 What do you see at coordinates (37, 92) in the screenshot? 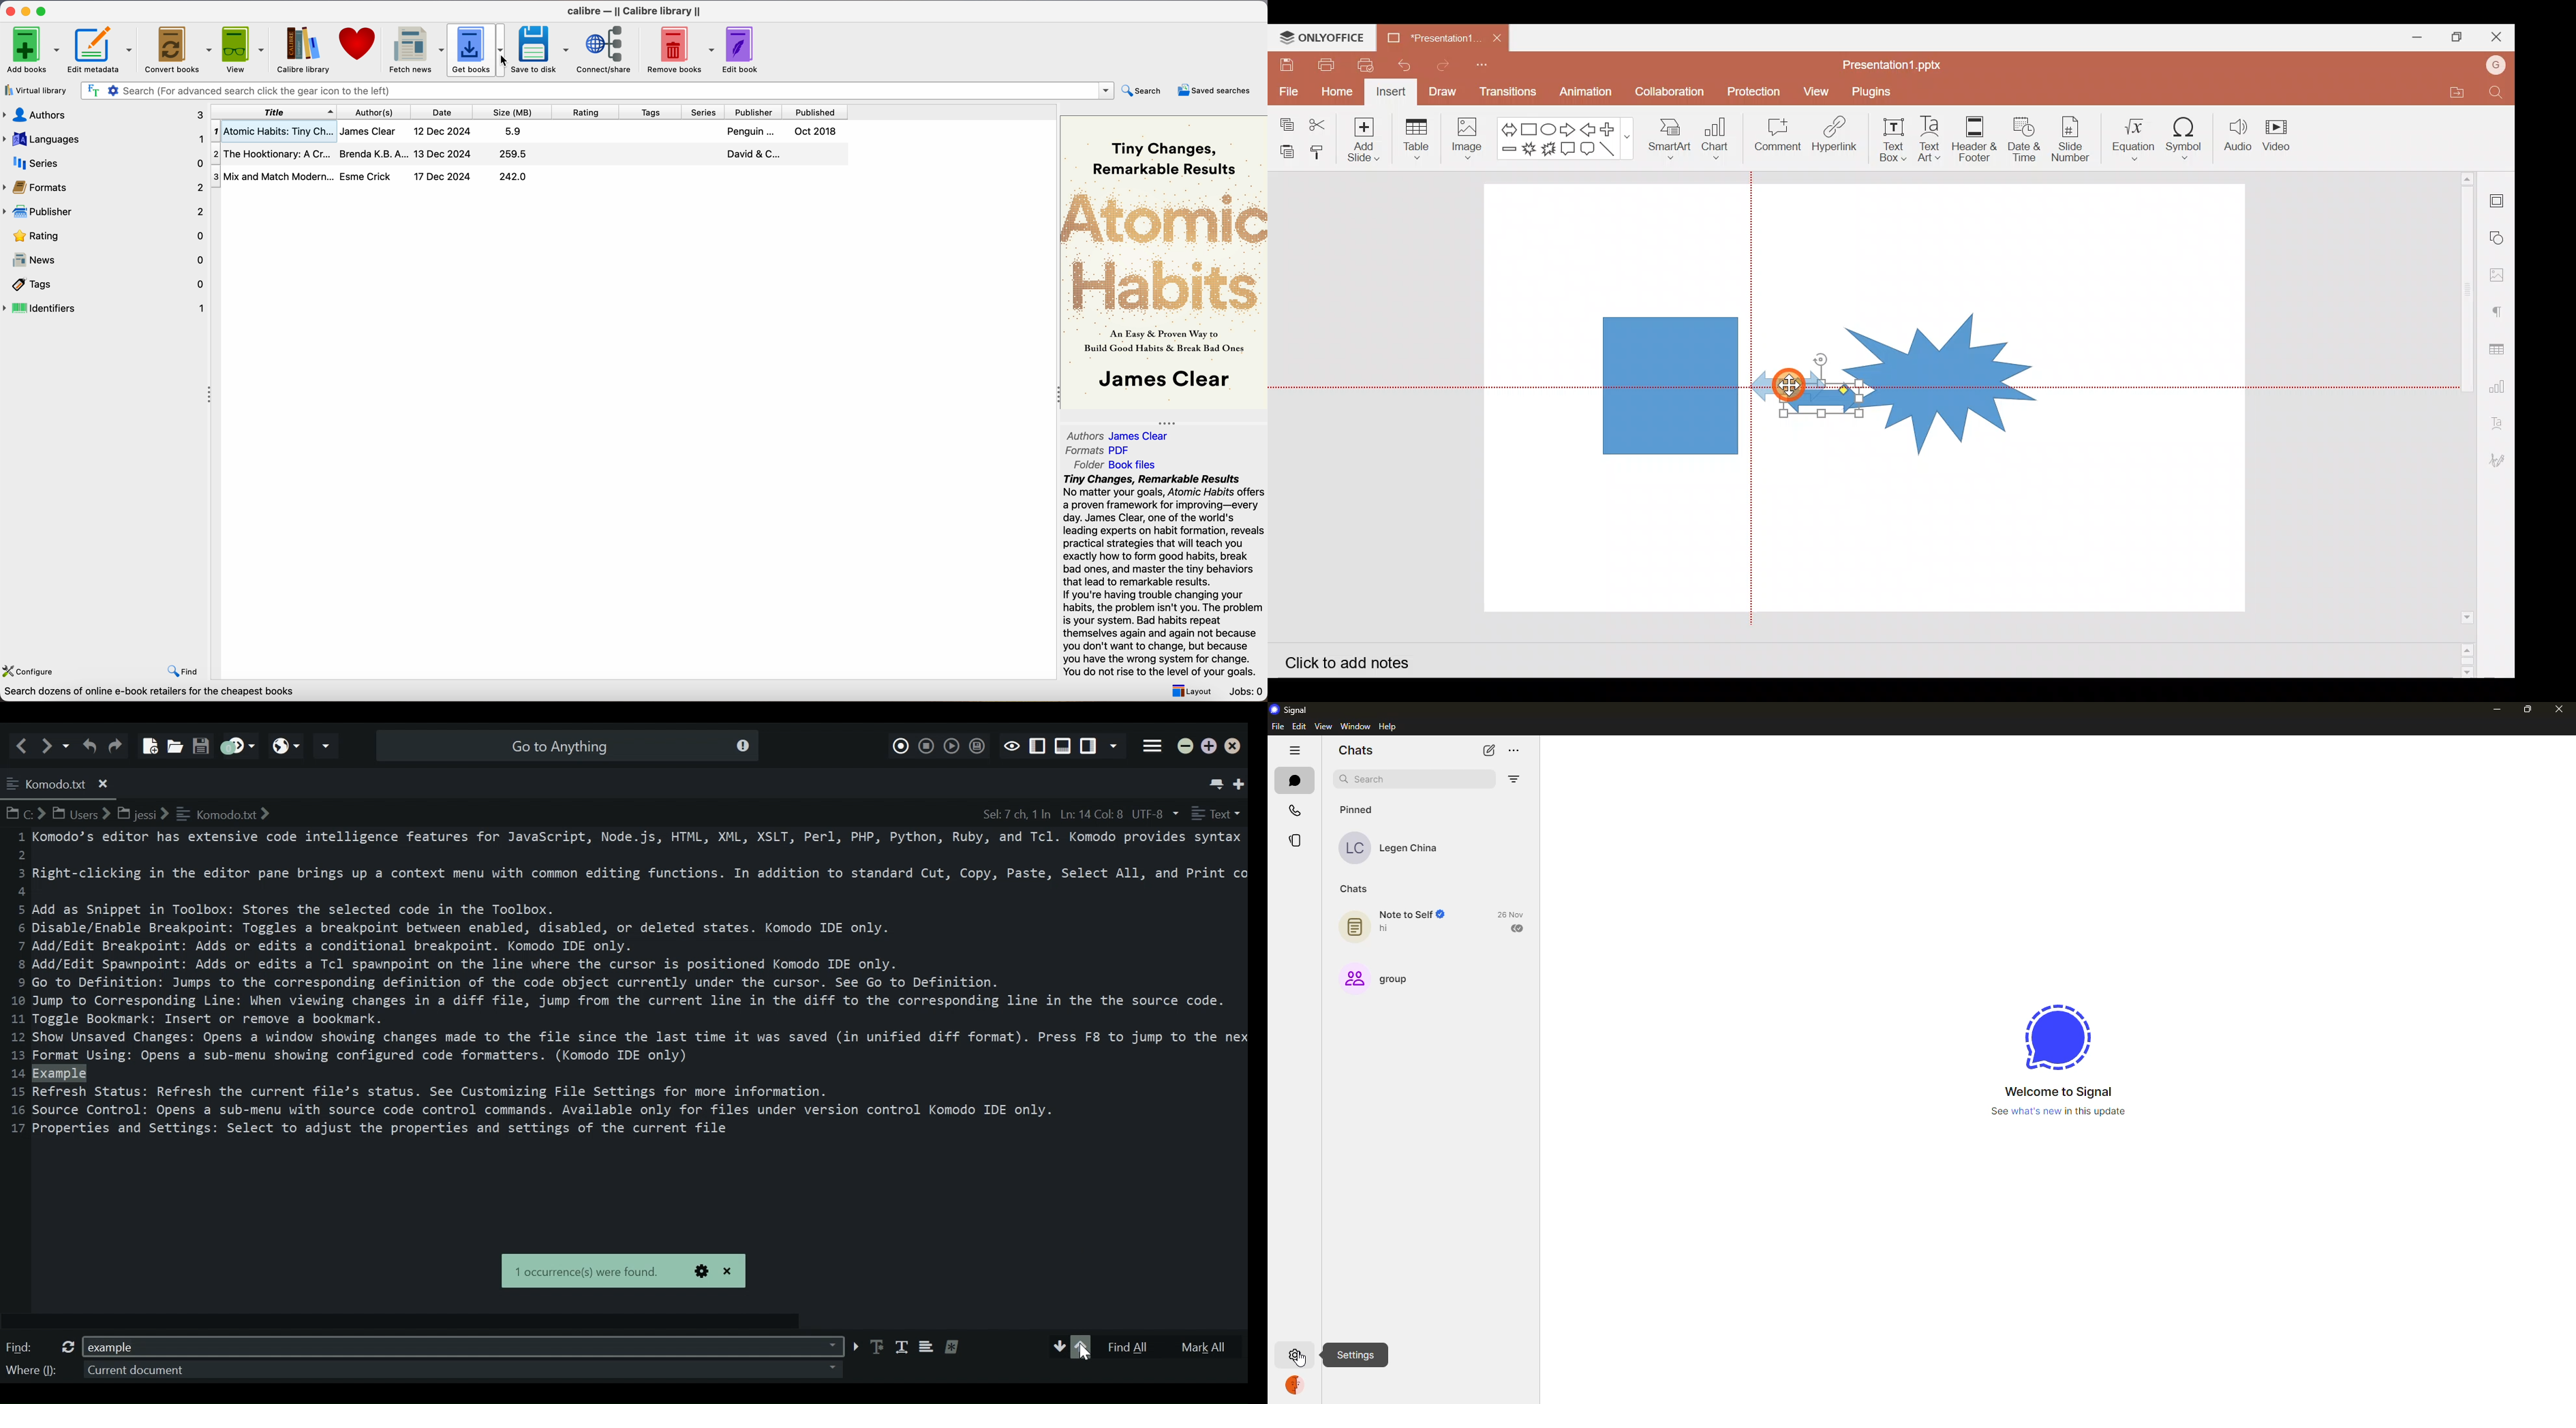
I see `virtual library` at bounding box center [37, 92].